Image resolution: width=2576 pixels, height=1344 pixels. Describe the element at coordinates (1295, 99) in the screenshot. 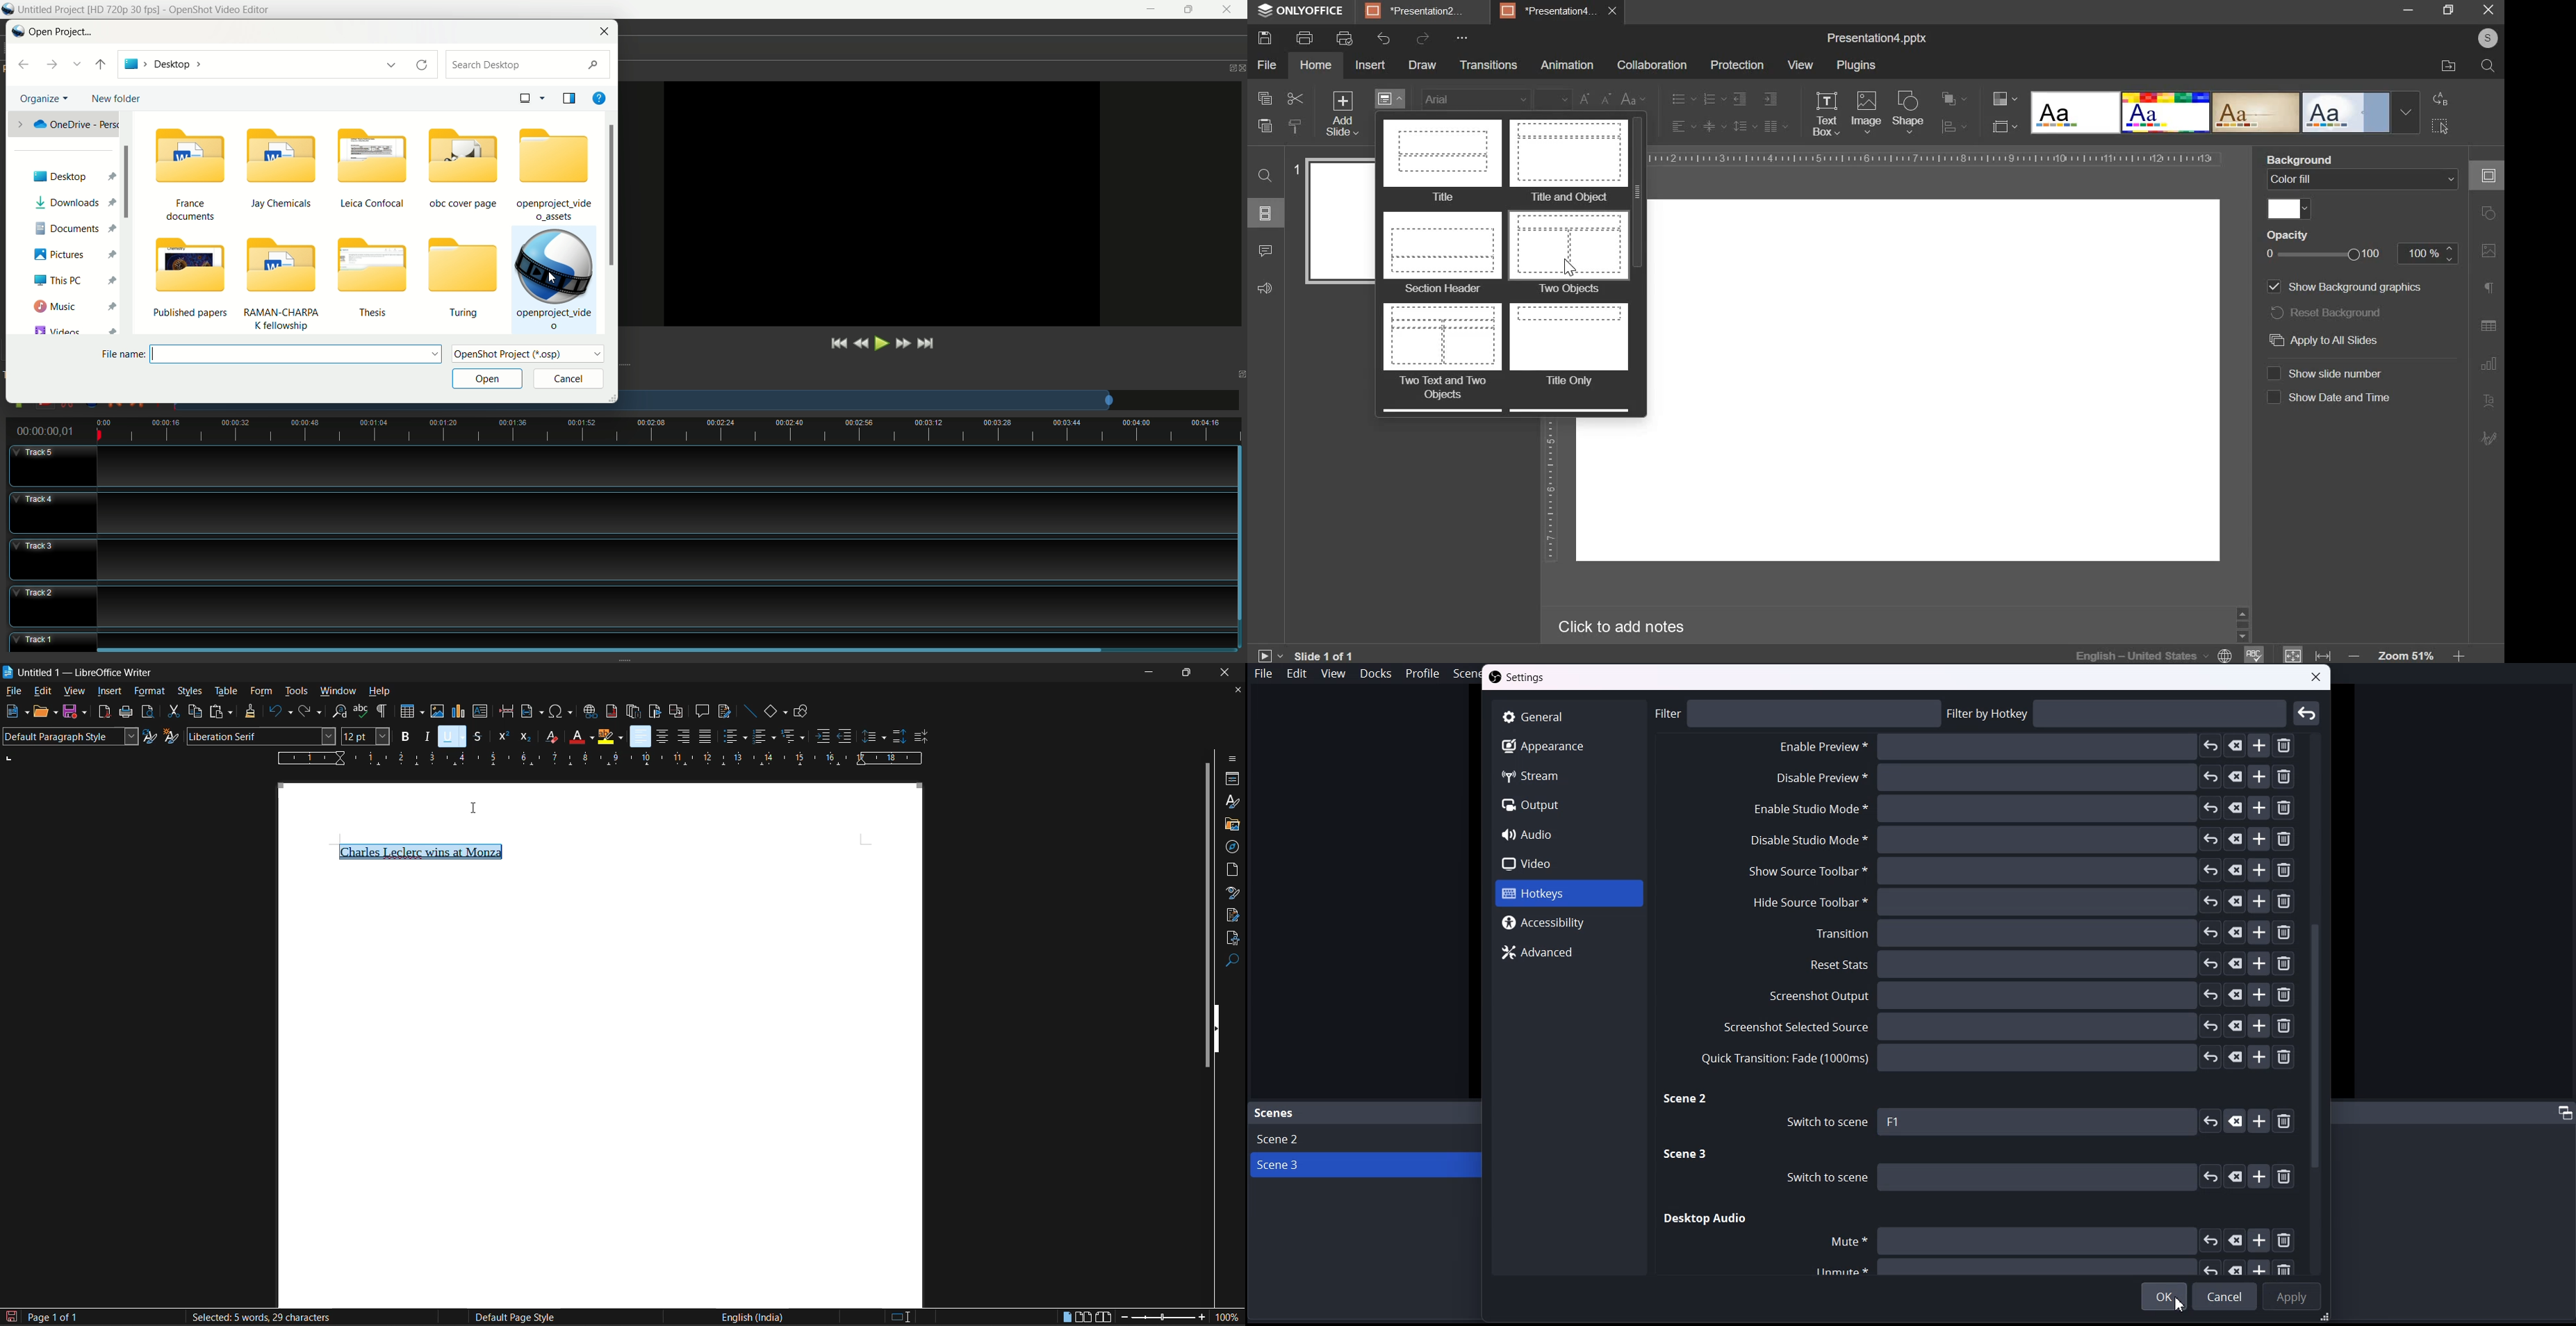

I see `cut` at that location.